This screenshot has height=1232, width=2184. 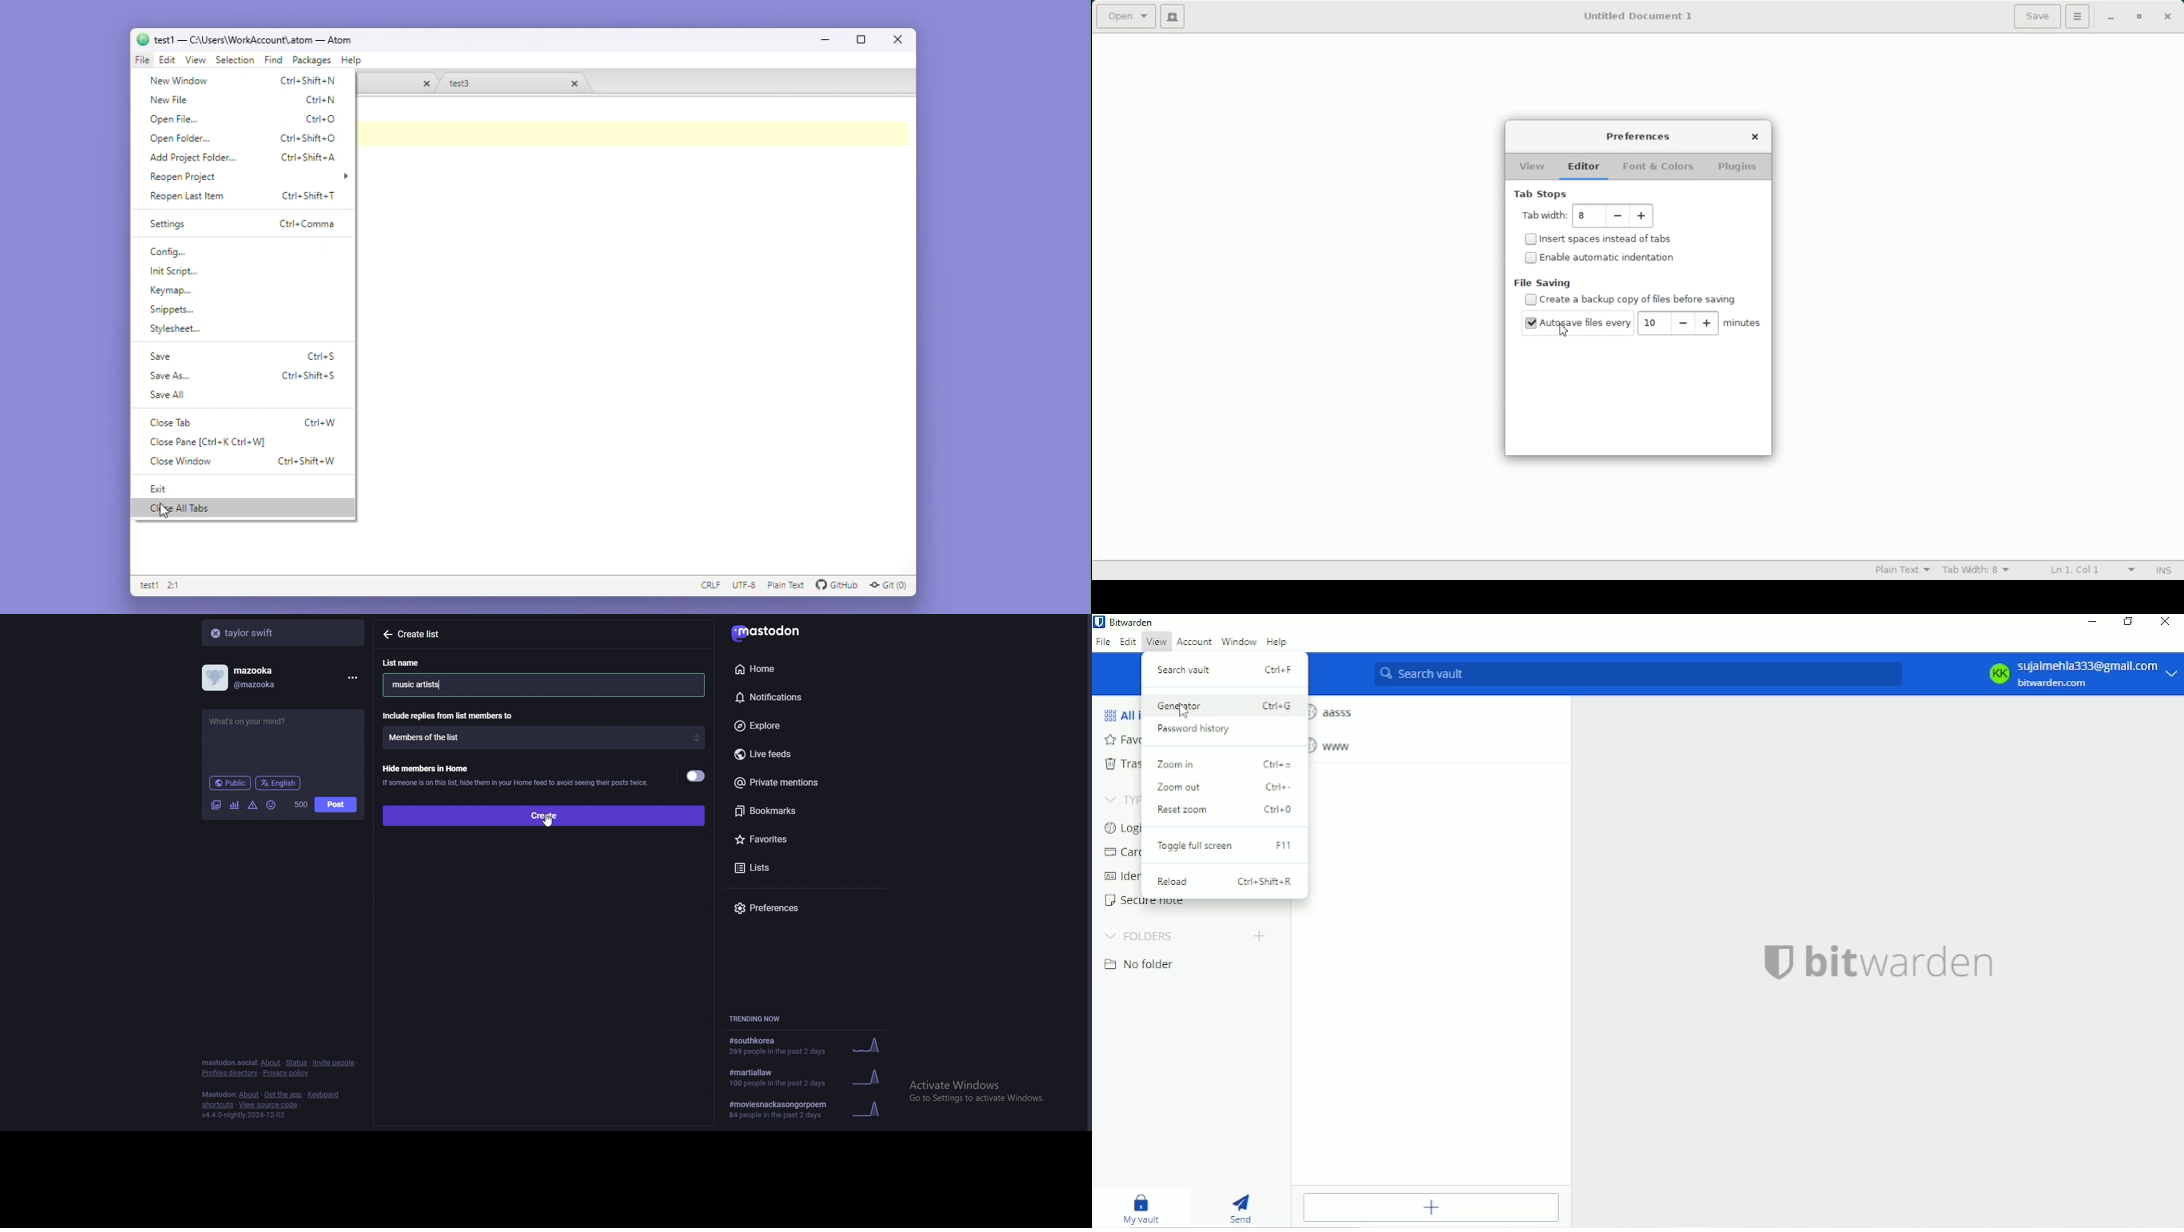 What do you see at coordinates (1228, 765) in the screenshot?
I see `Zoom in` at bounding box center [1228, 765].